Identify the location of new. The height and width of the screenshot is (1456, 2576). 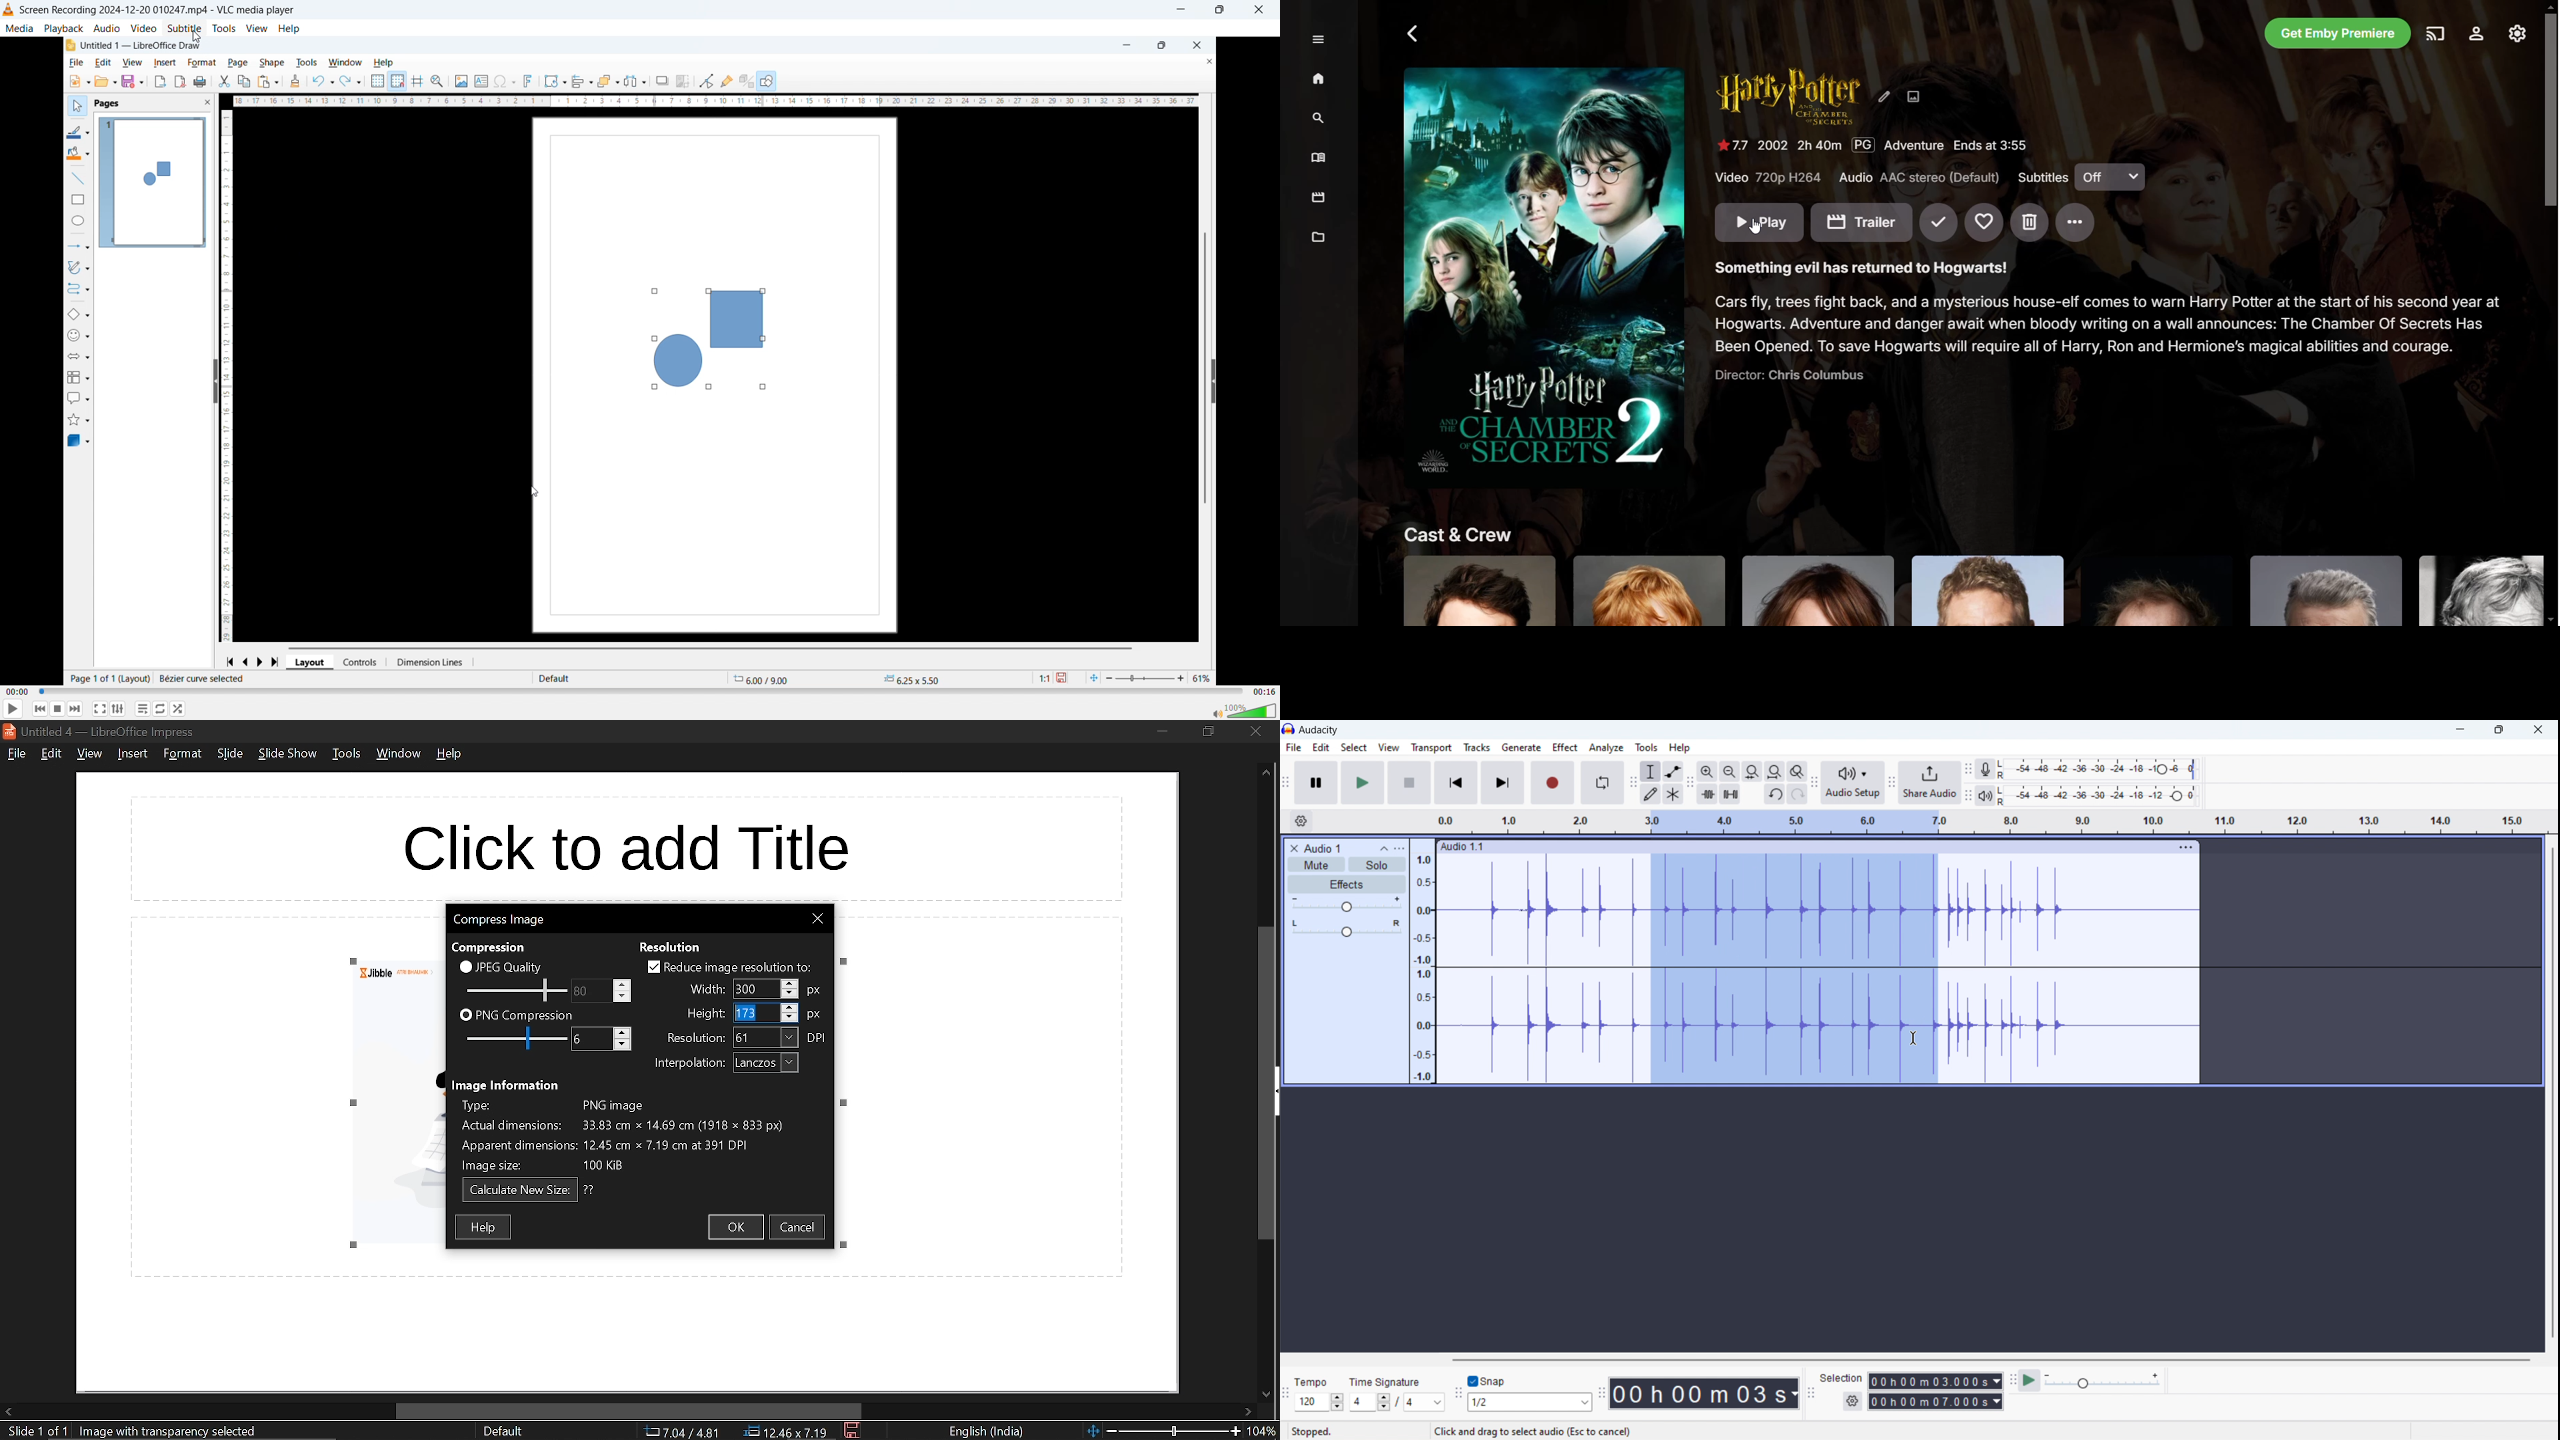
(77, 81).